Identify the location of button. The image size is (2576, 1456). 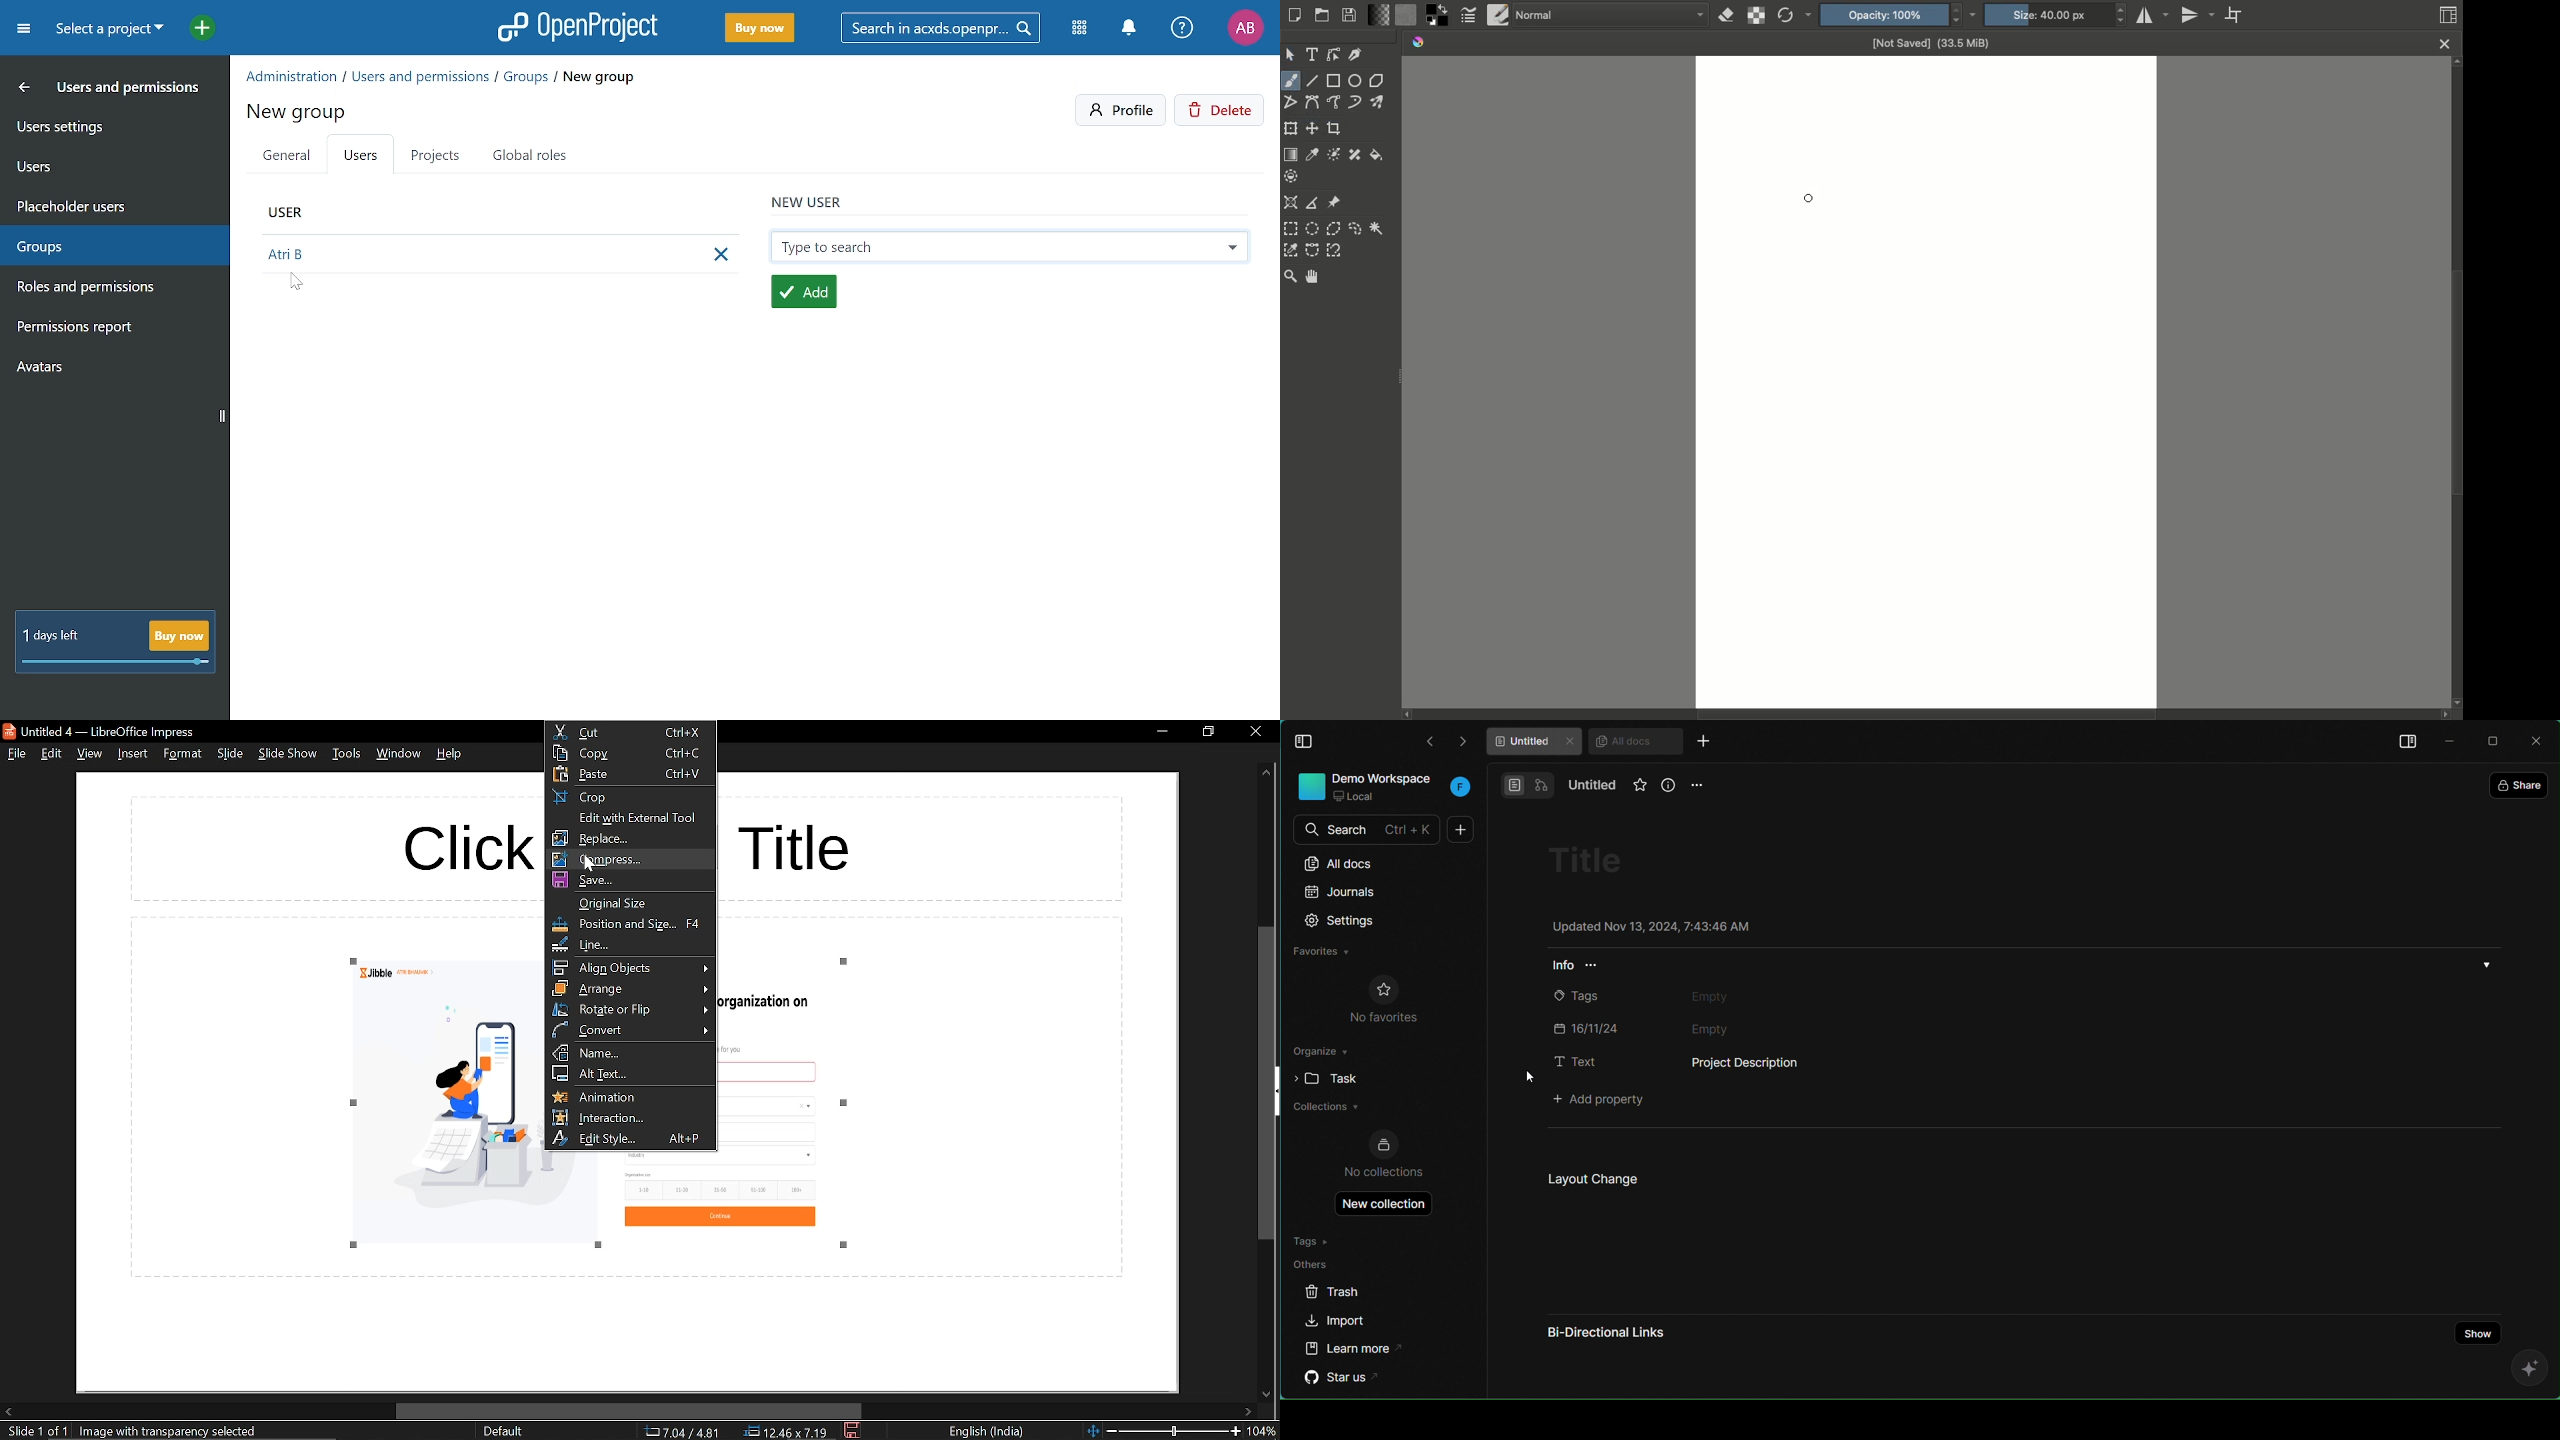
(1527, 783).